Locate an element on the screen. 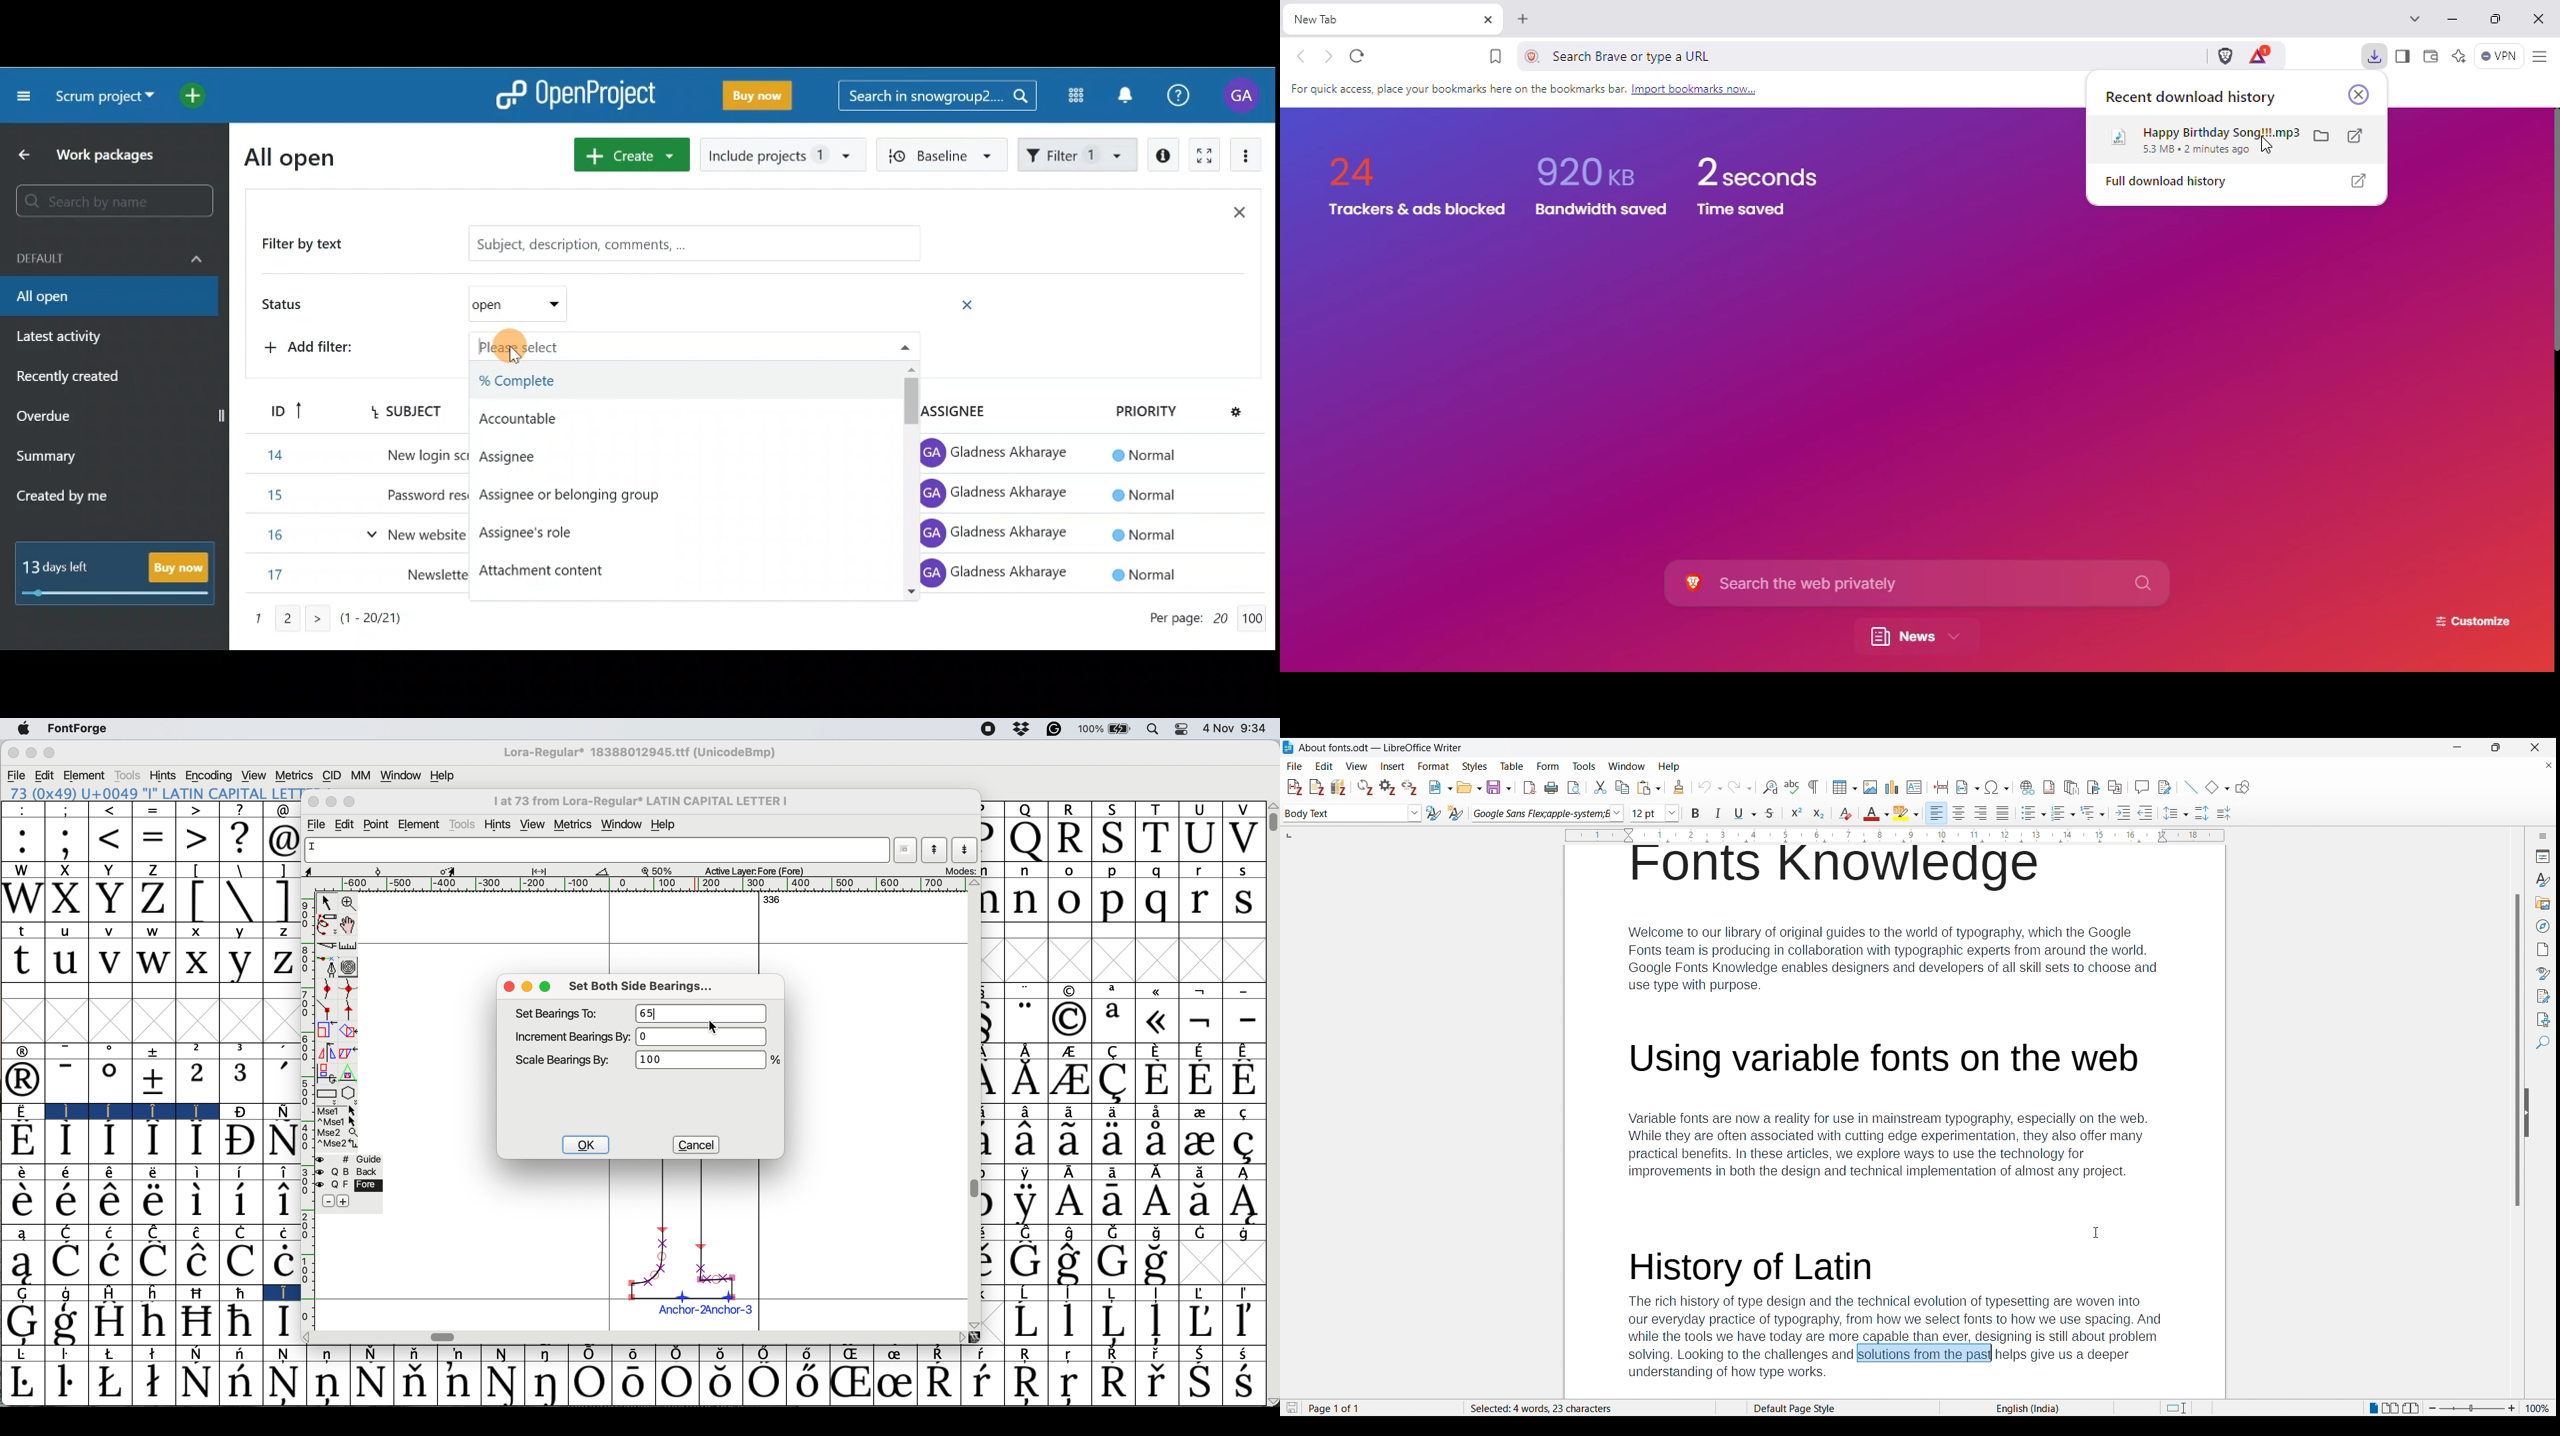 Image resolution: width=2576 pixels, height=1456 pixels. Align left, current selection, highlighted is located at coordinates (1937, 813).